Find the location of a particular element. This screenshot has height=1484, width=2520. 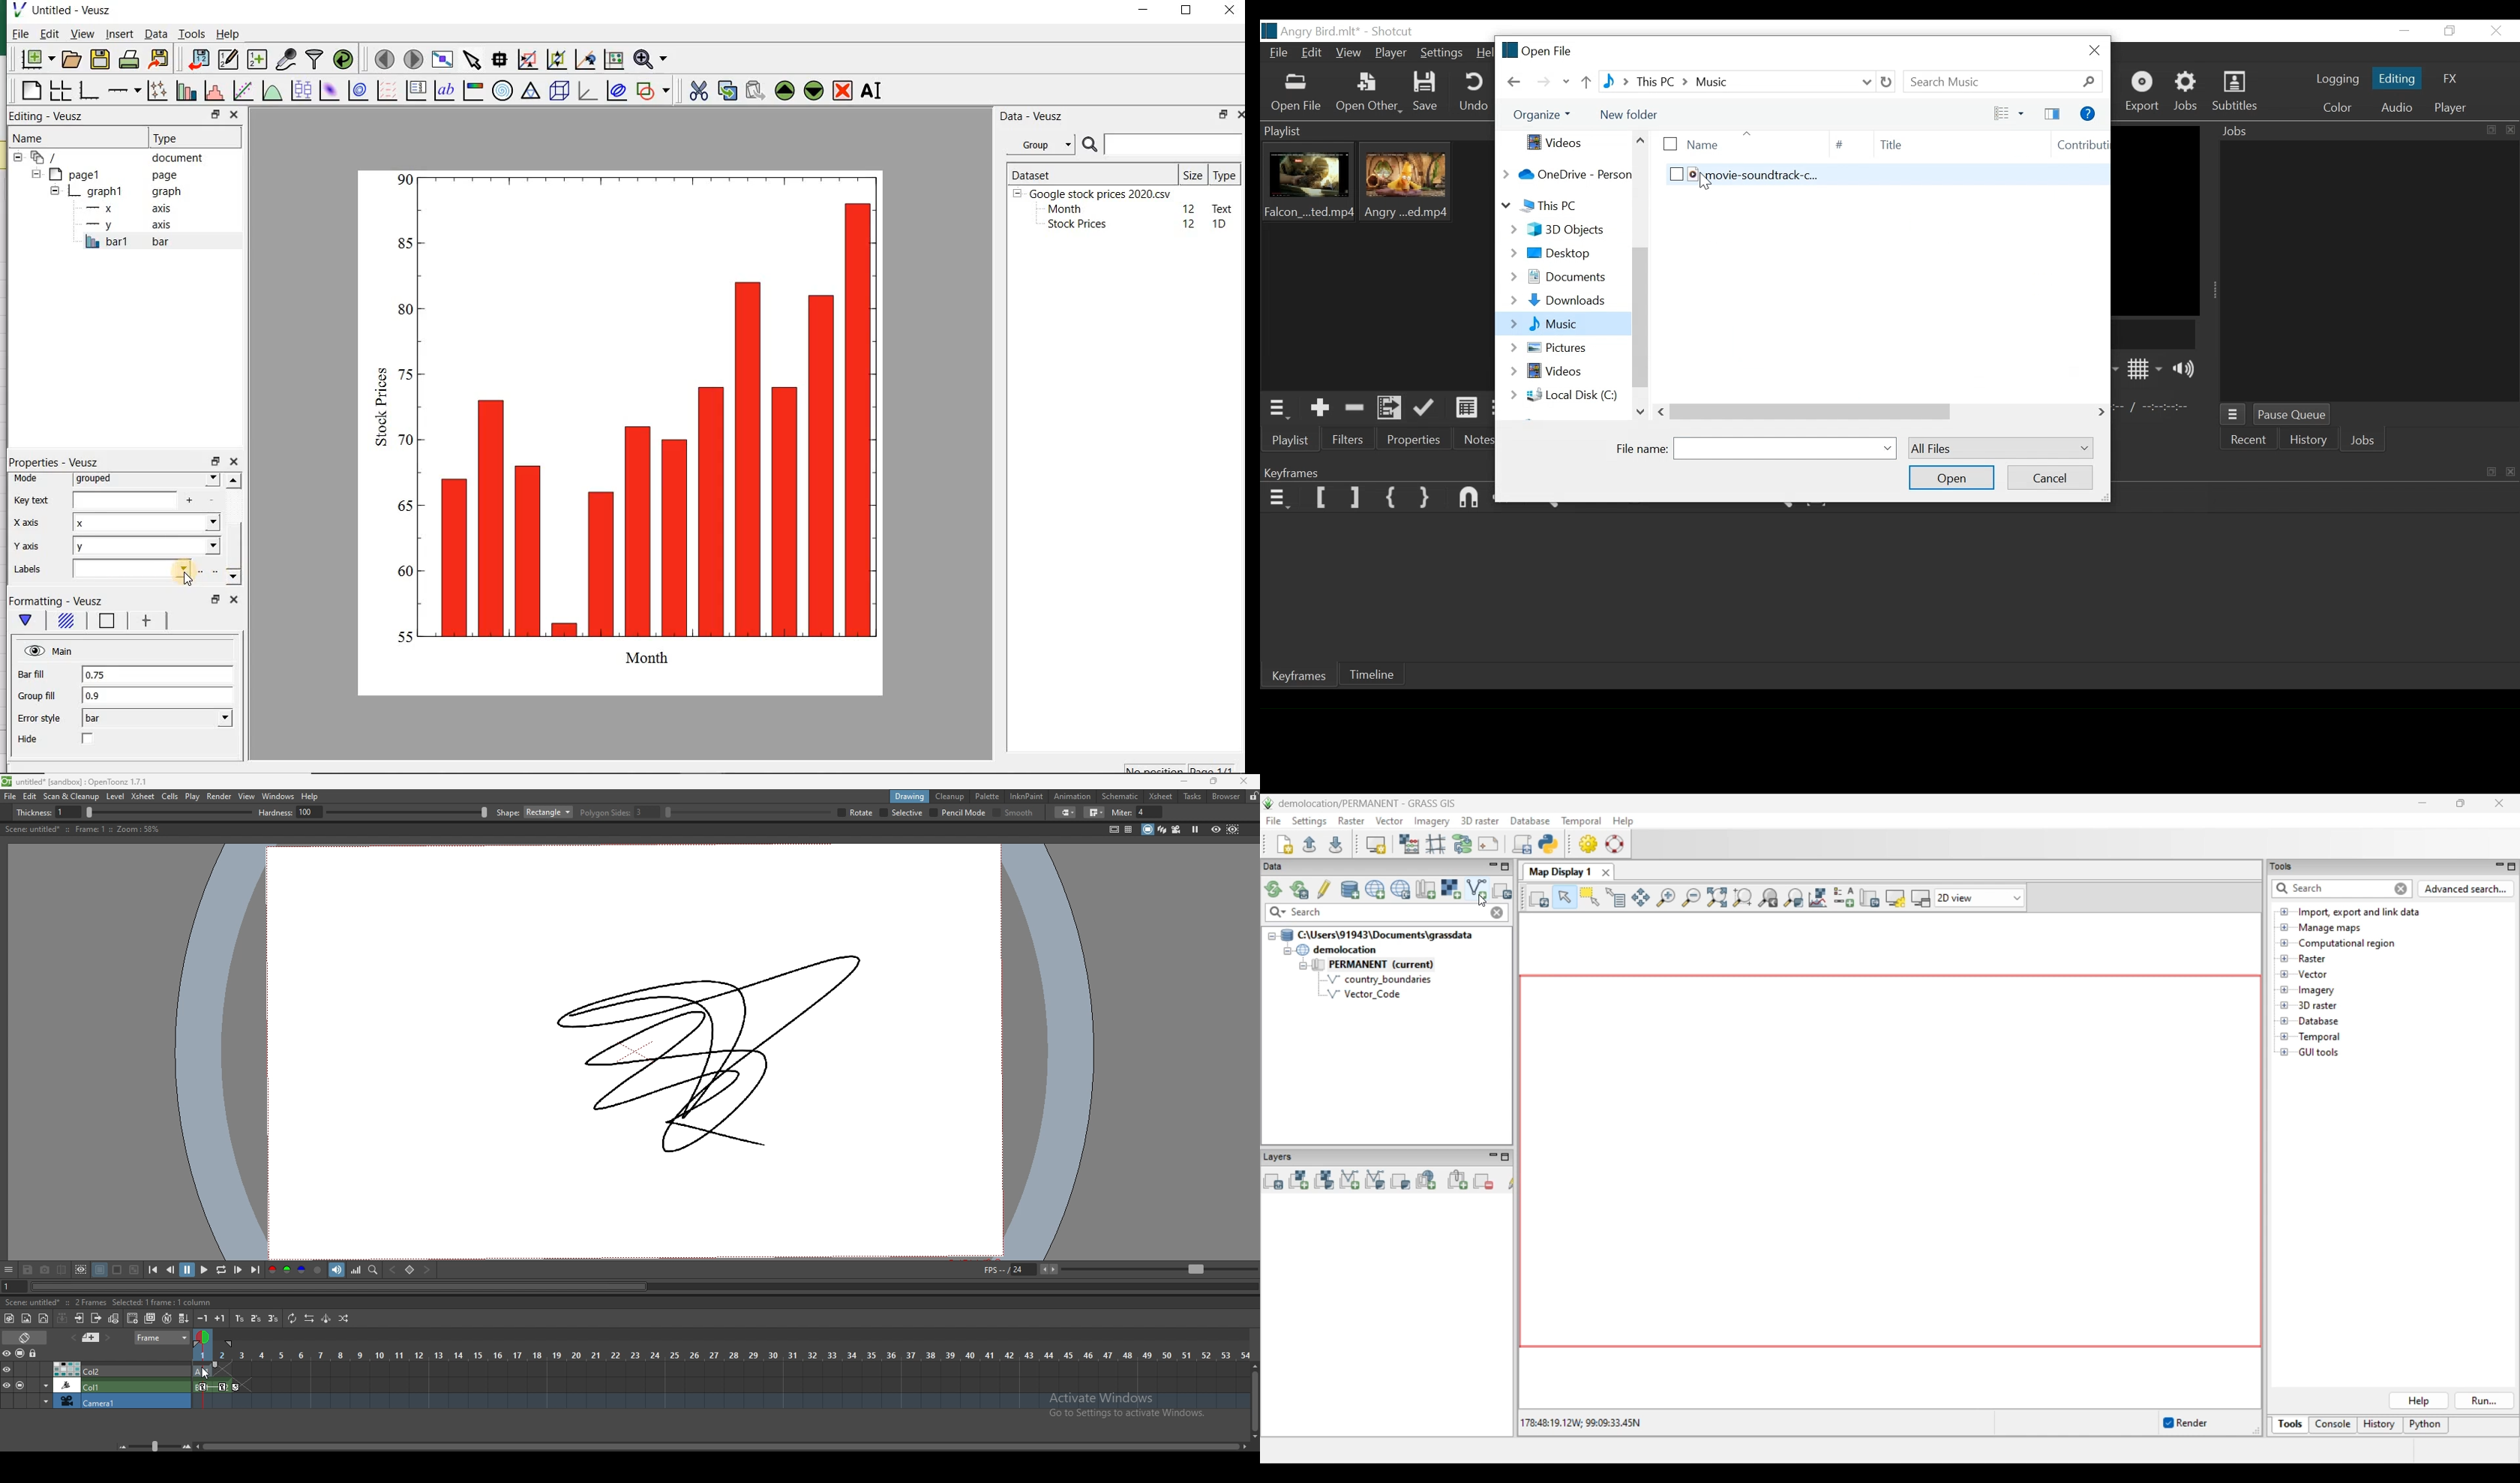

12 is located at coordinates (1190, 208).